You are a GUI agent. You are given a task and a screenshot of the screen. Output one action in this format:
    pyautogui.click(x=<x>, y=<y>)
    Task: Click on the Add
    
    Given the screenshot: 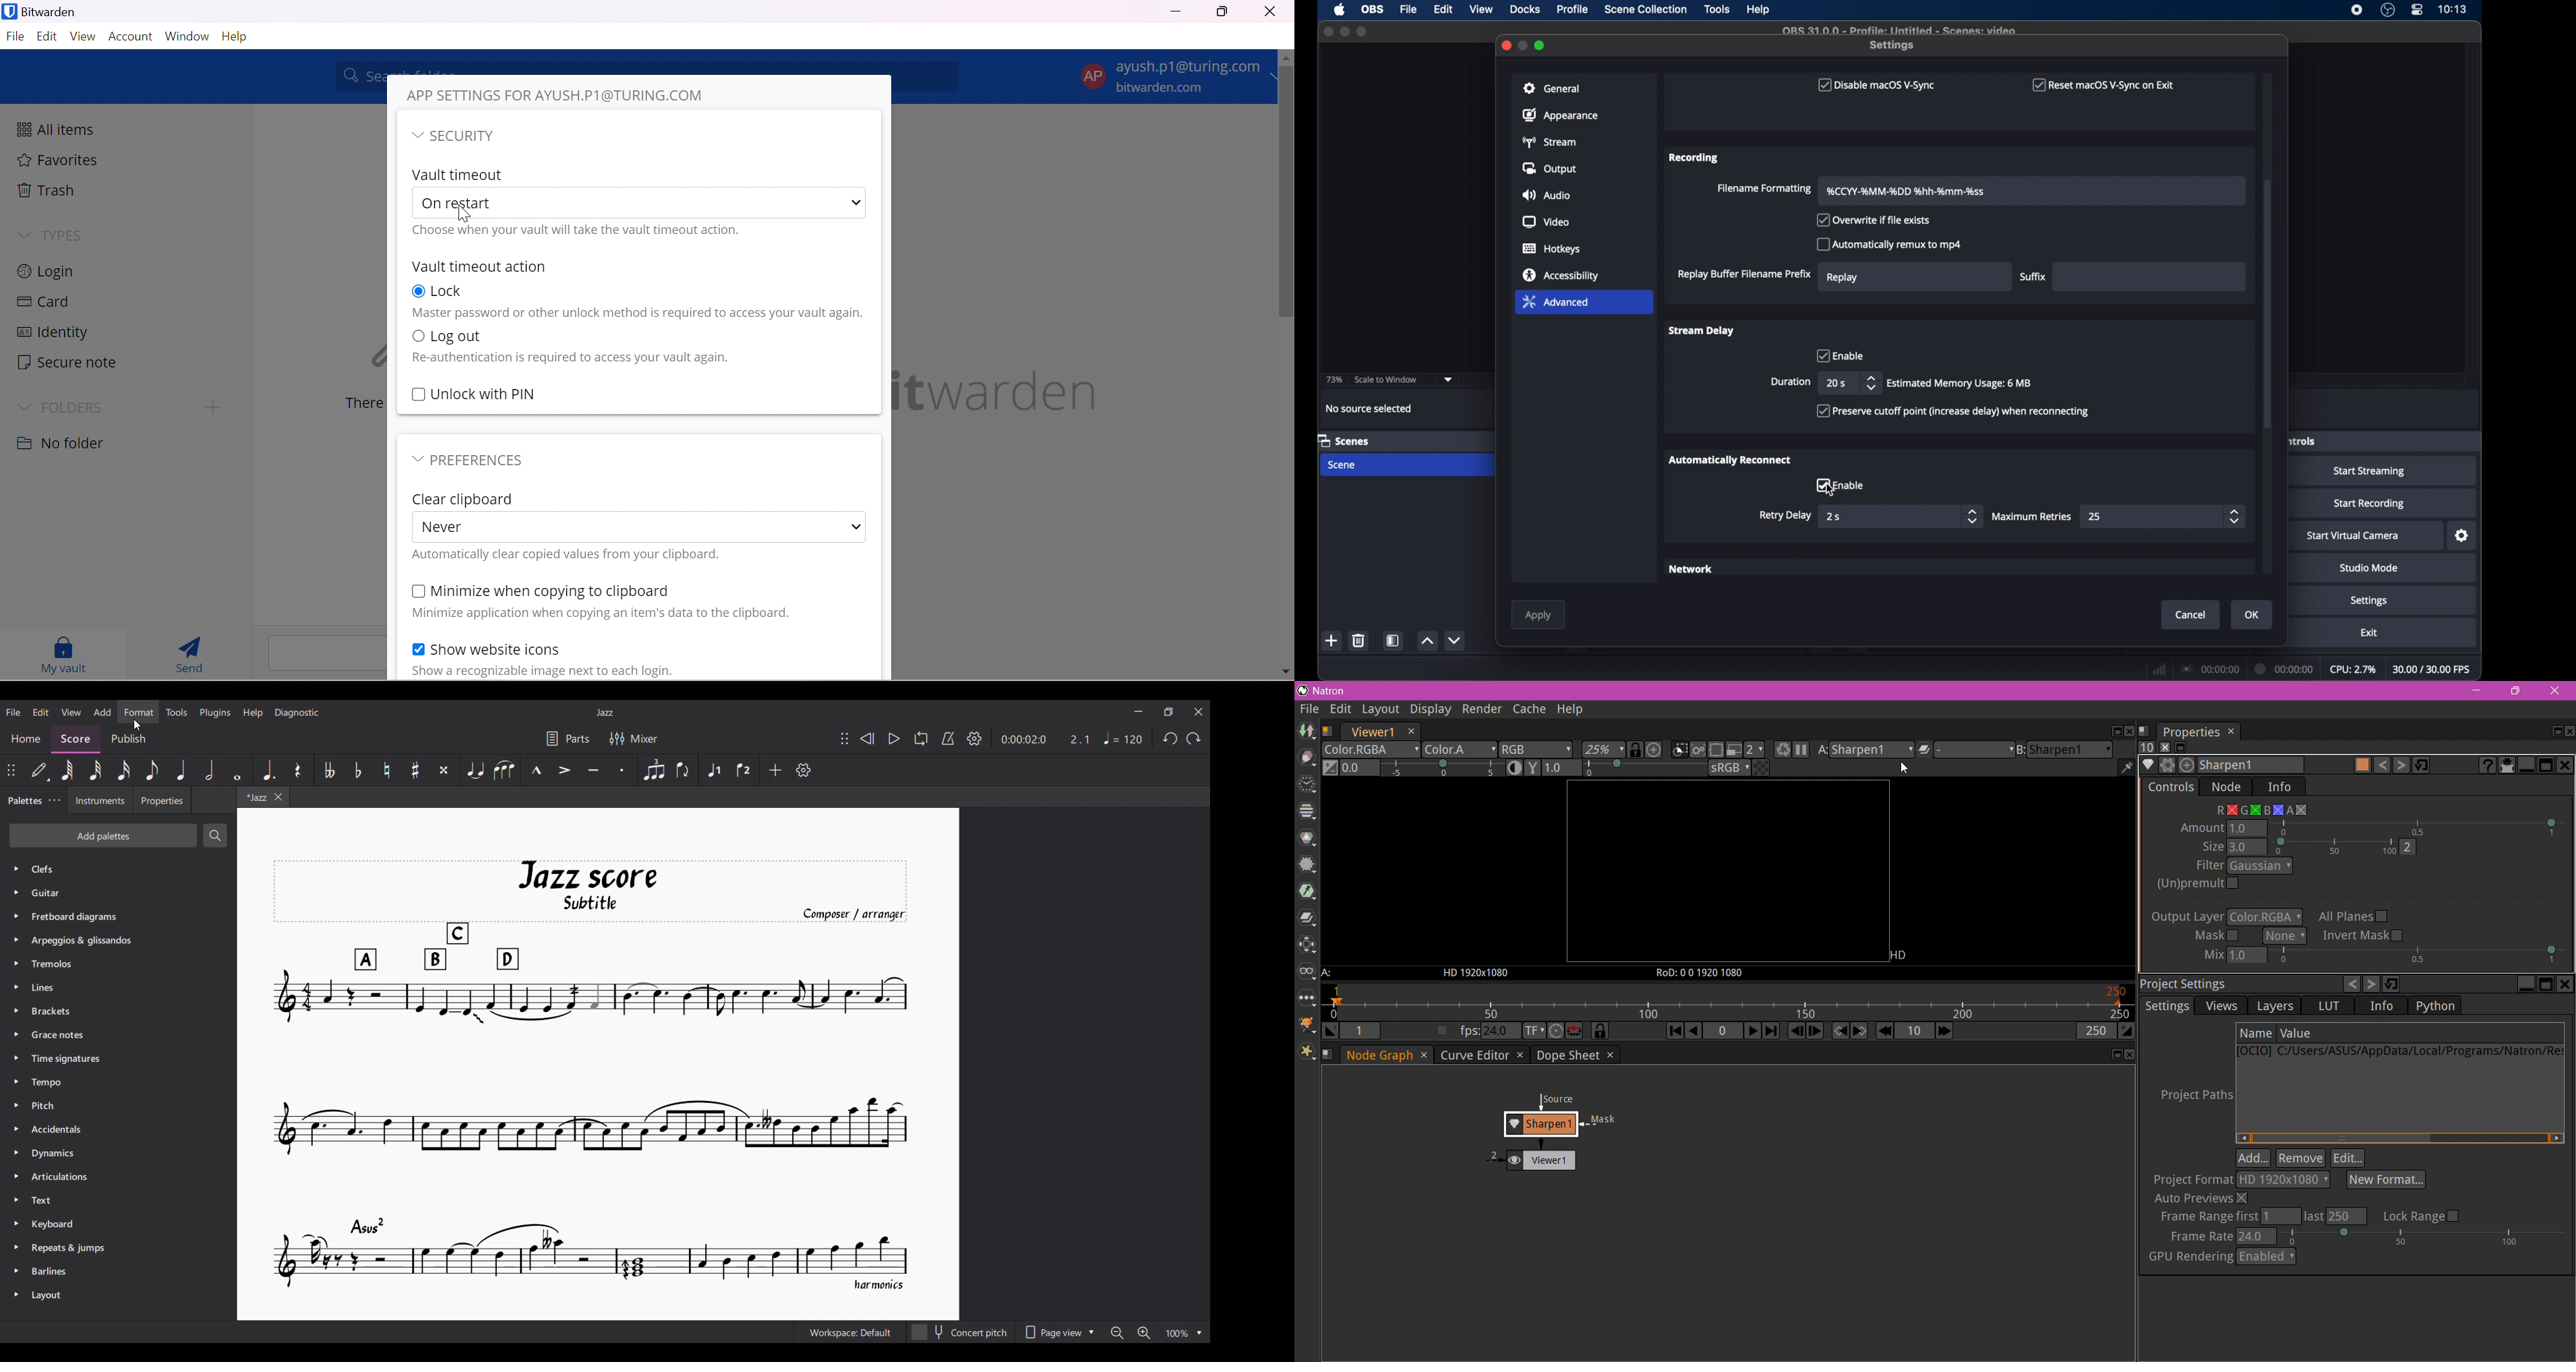 What is the action you would take?
    pyautogui.click(x=775, y=770)
    